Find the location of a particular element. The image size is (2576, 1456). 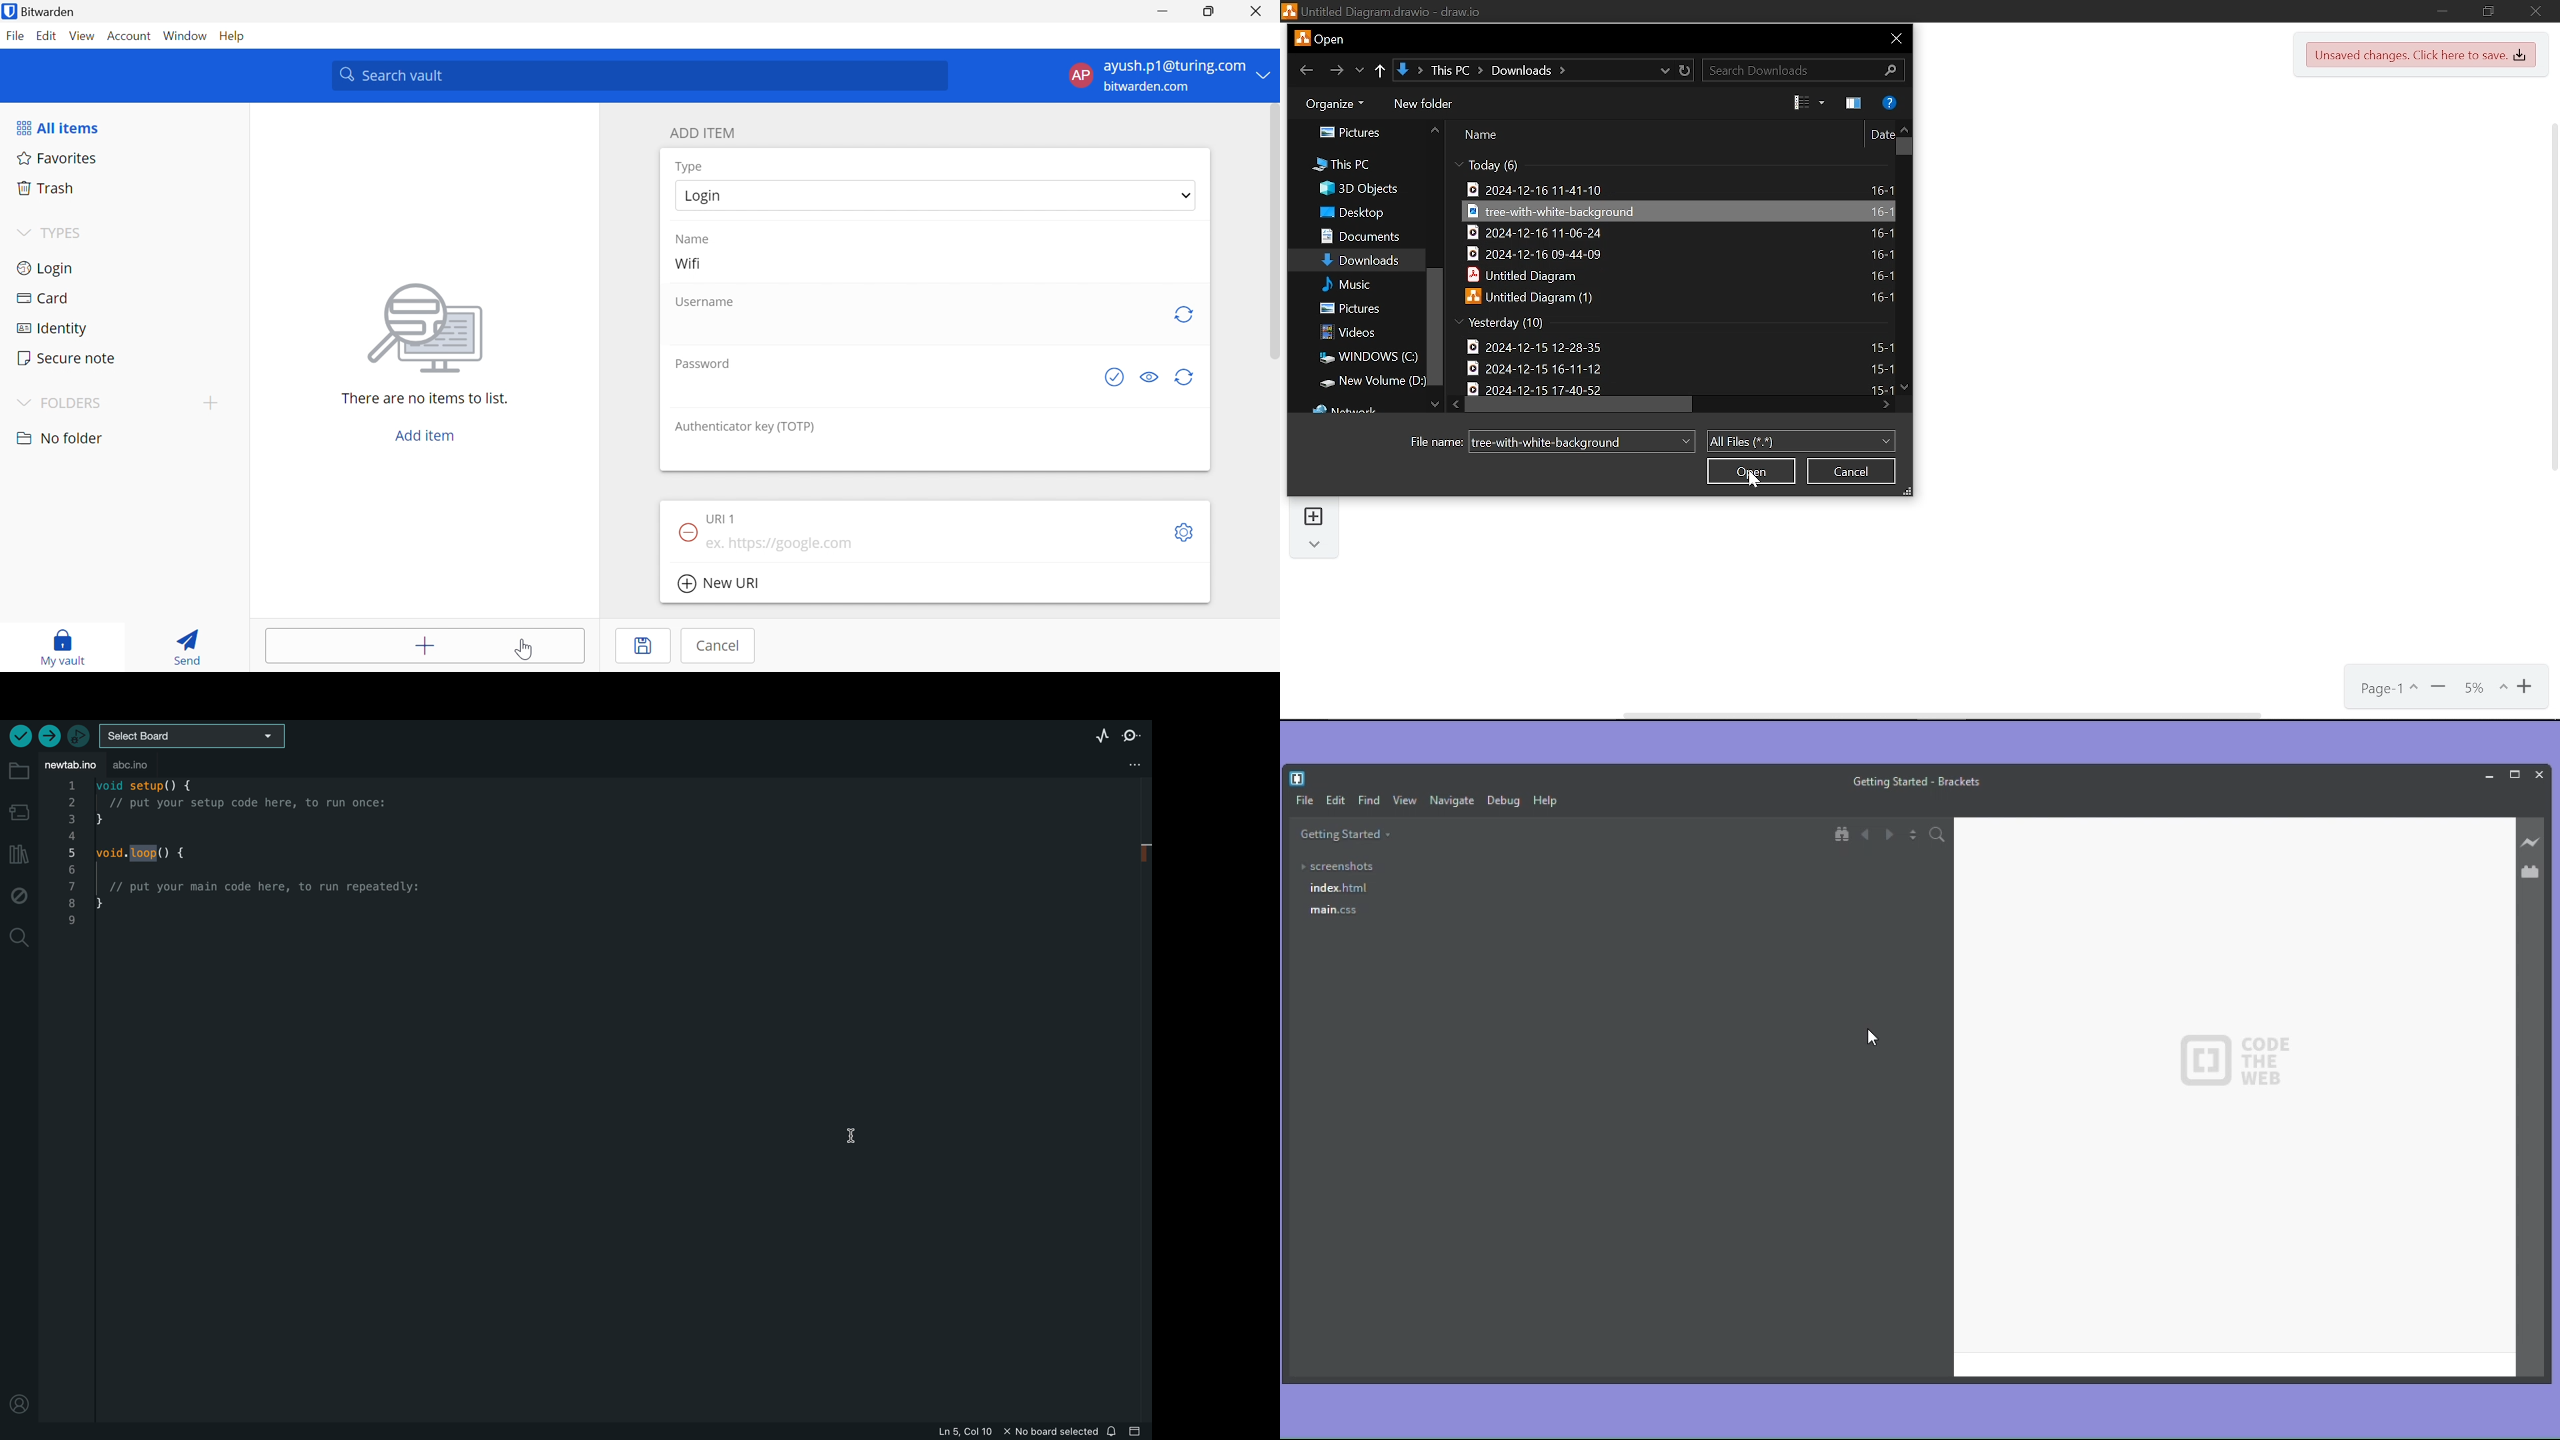

file name is located at coordinates (1434, 444).